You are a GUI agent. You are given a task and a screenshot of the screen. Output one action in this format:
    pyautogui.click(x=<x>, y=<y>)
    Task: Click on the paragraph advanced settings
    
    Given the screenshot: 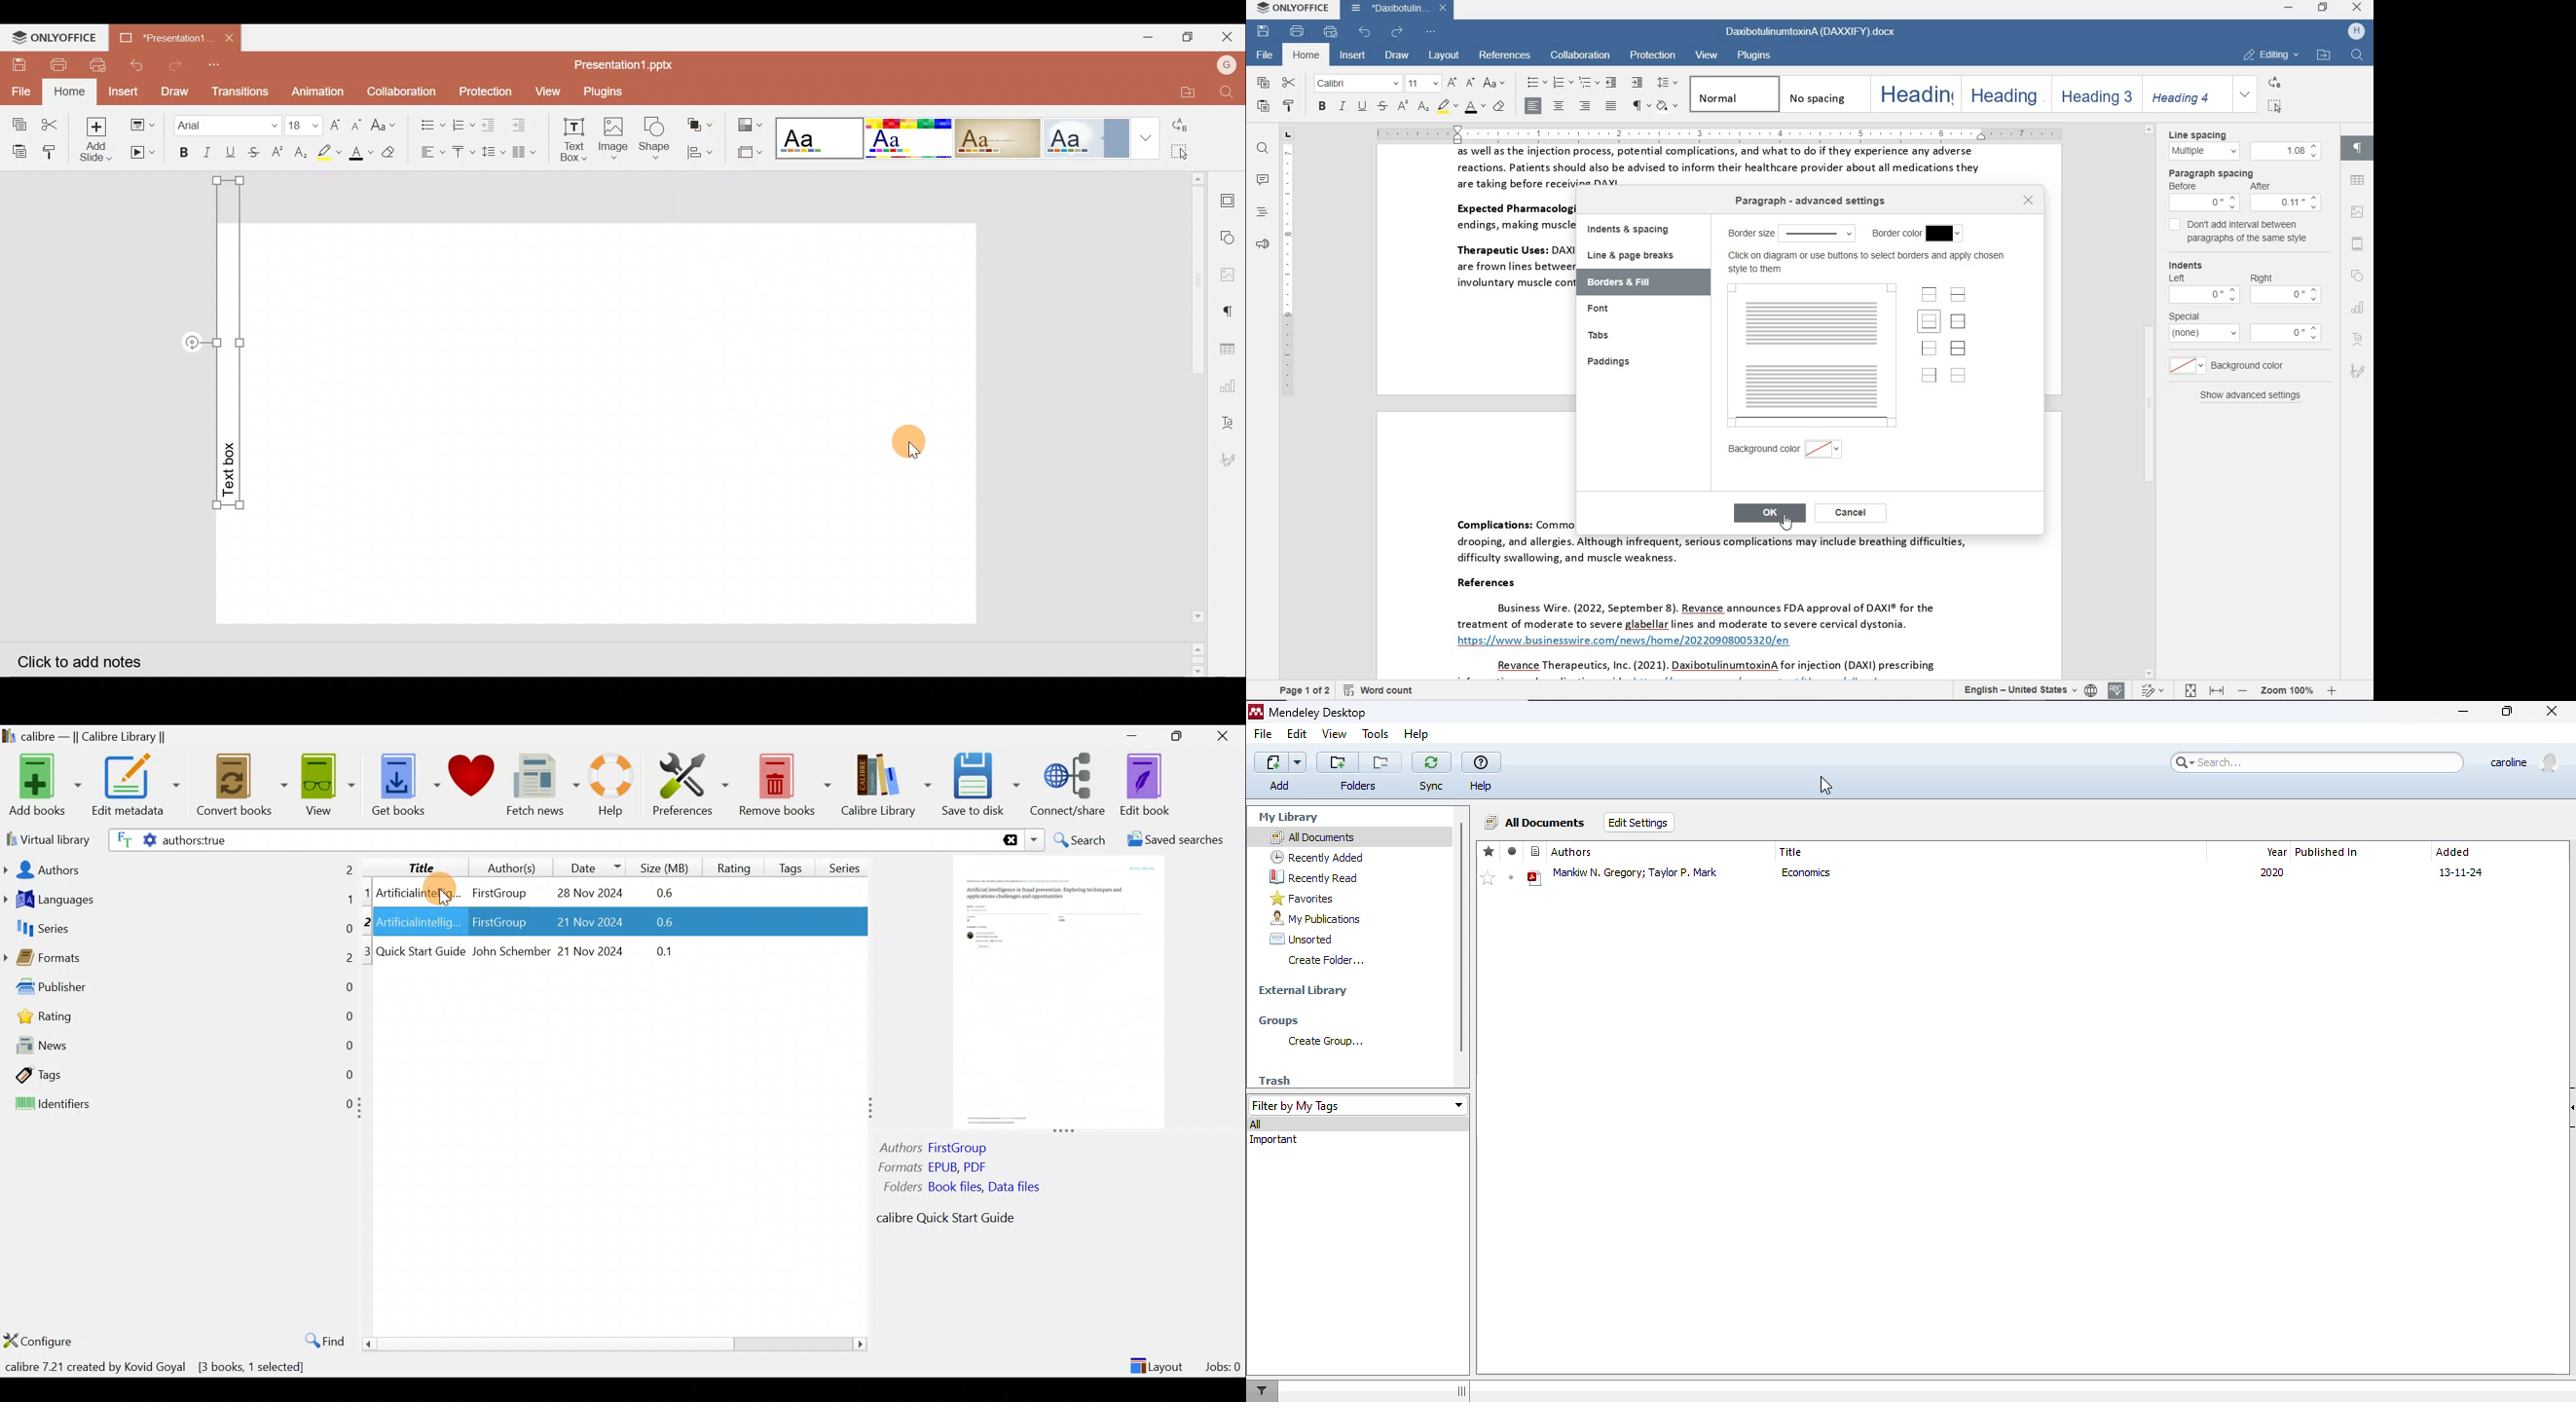 What is the action you would take?
    pyautogui.click(x=1808, y=200)
    